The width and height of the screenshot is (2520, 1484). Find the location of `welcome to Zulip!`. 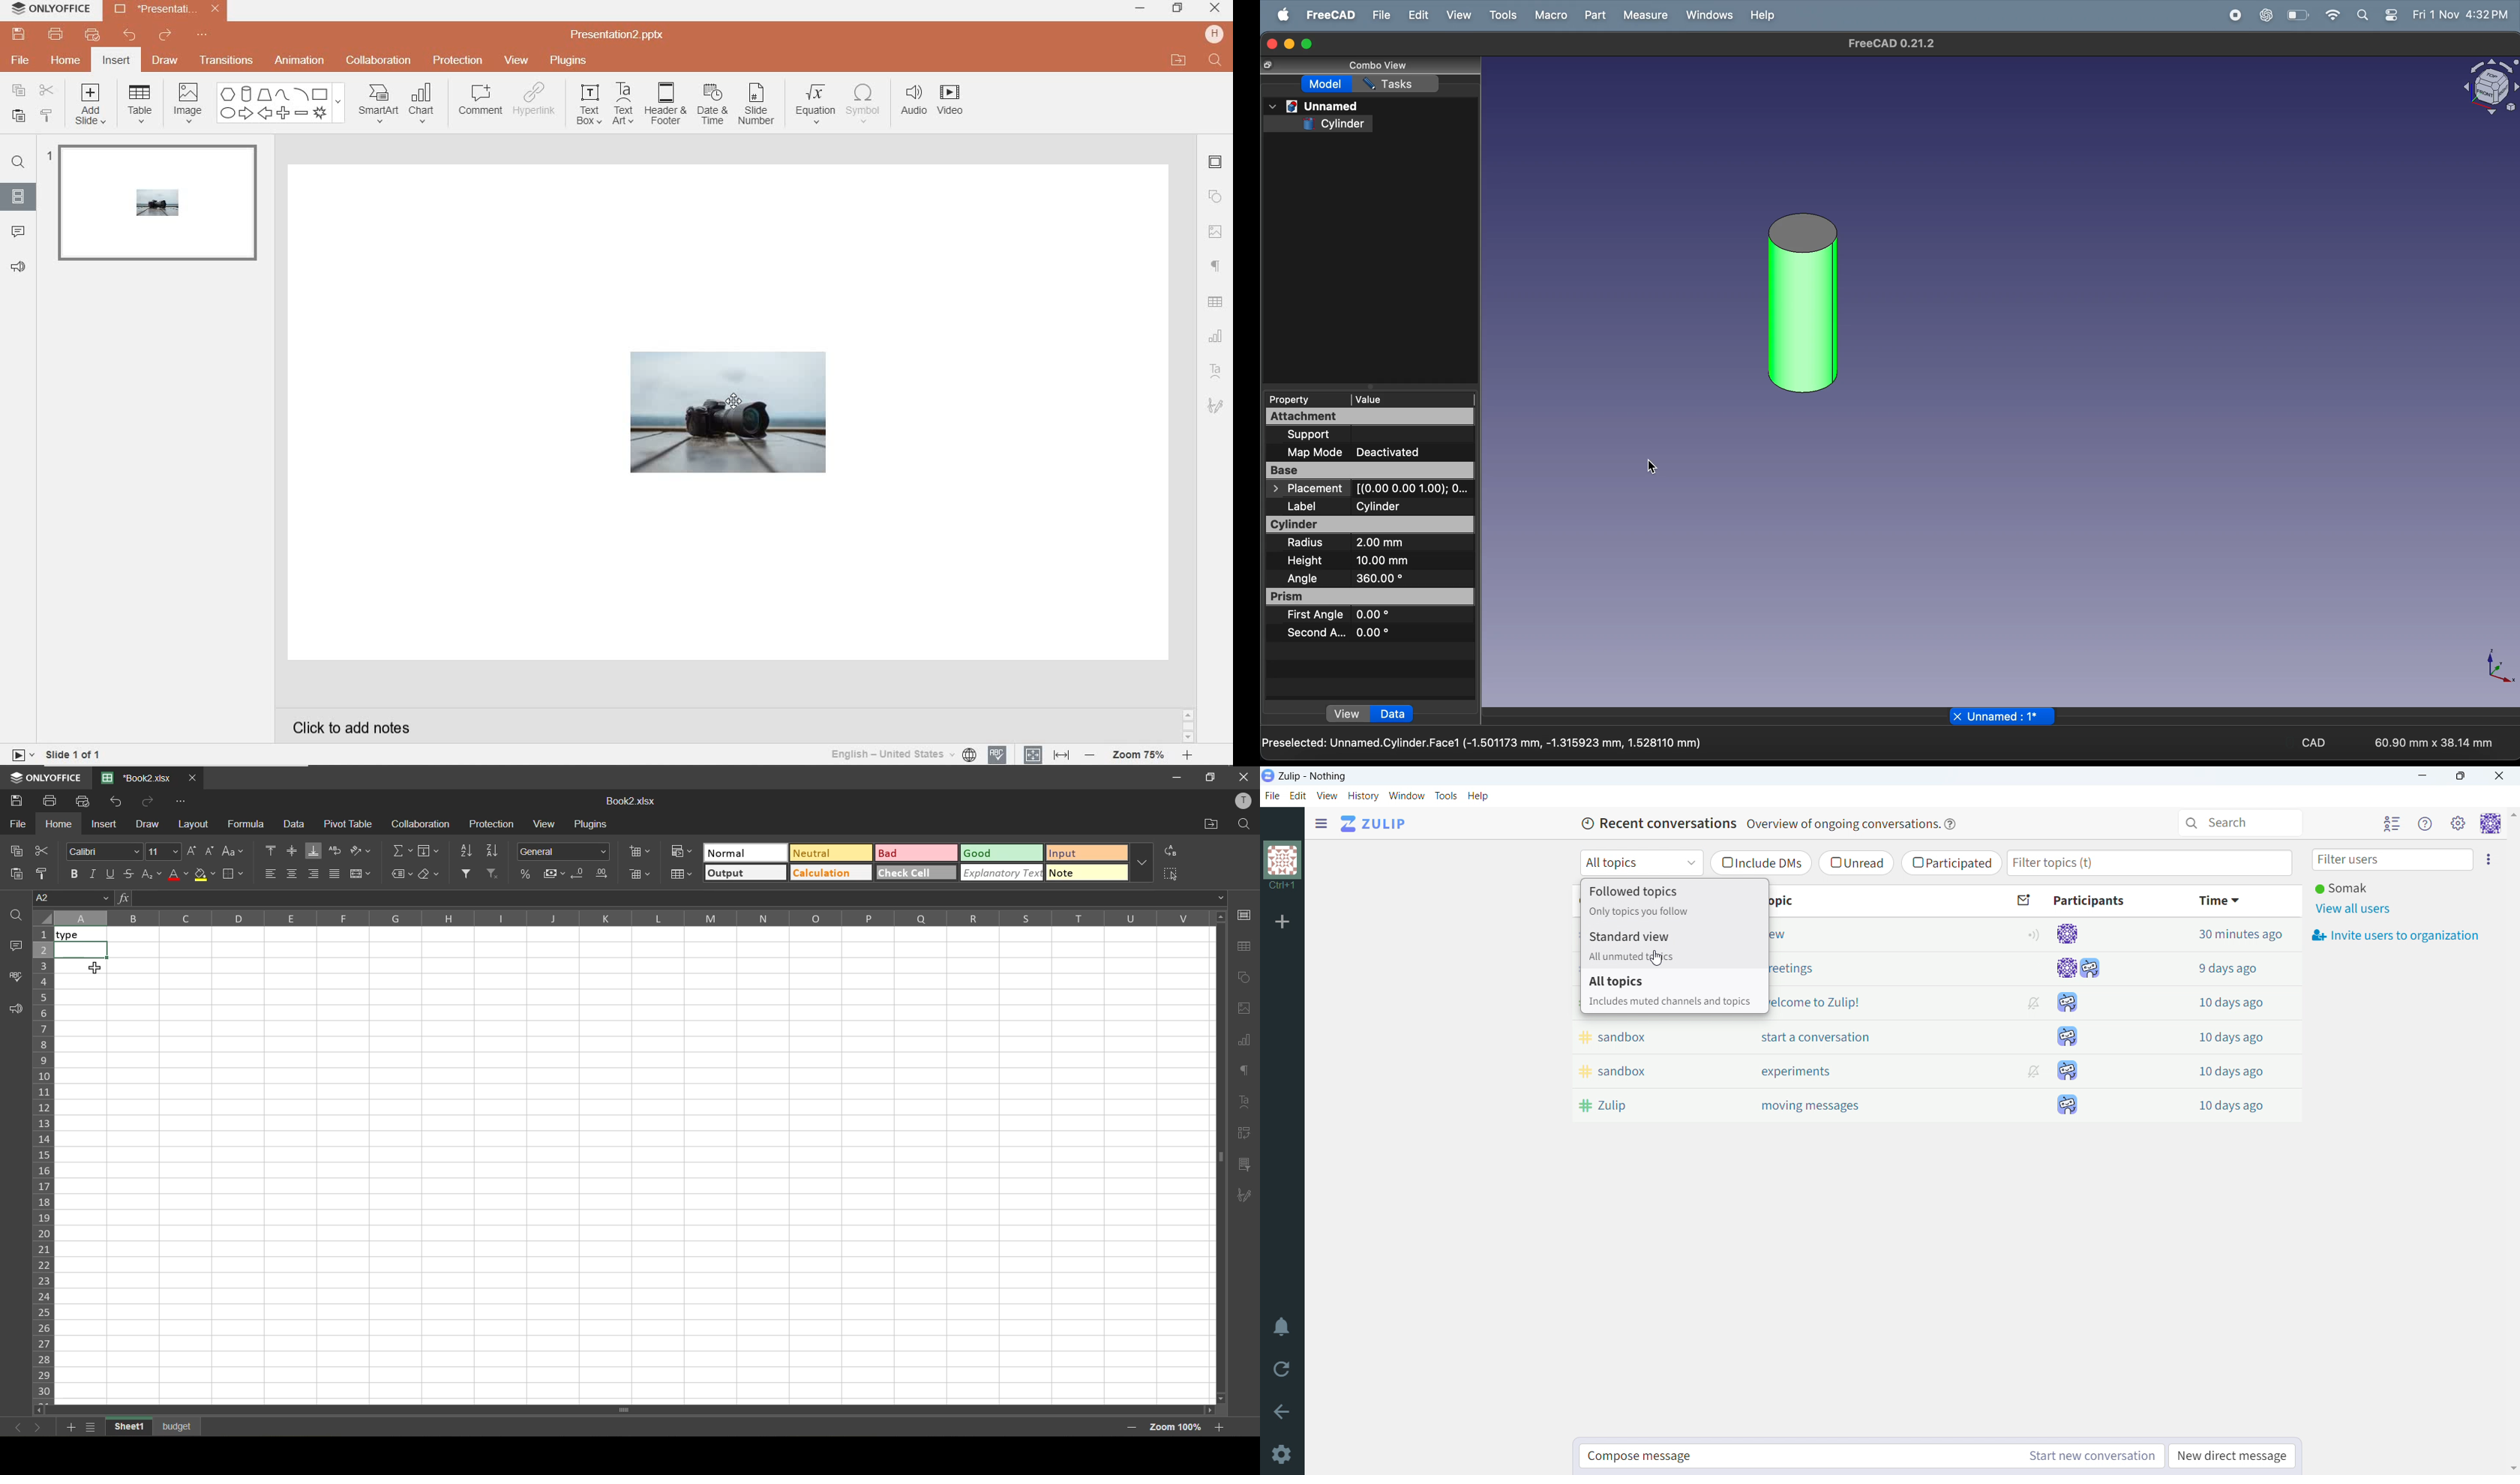

welcome to Zulip! is located at coordinates (1870, 1003).